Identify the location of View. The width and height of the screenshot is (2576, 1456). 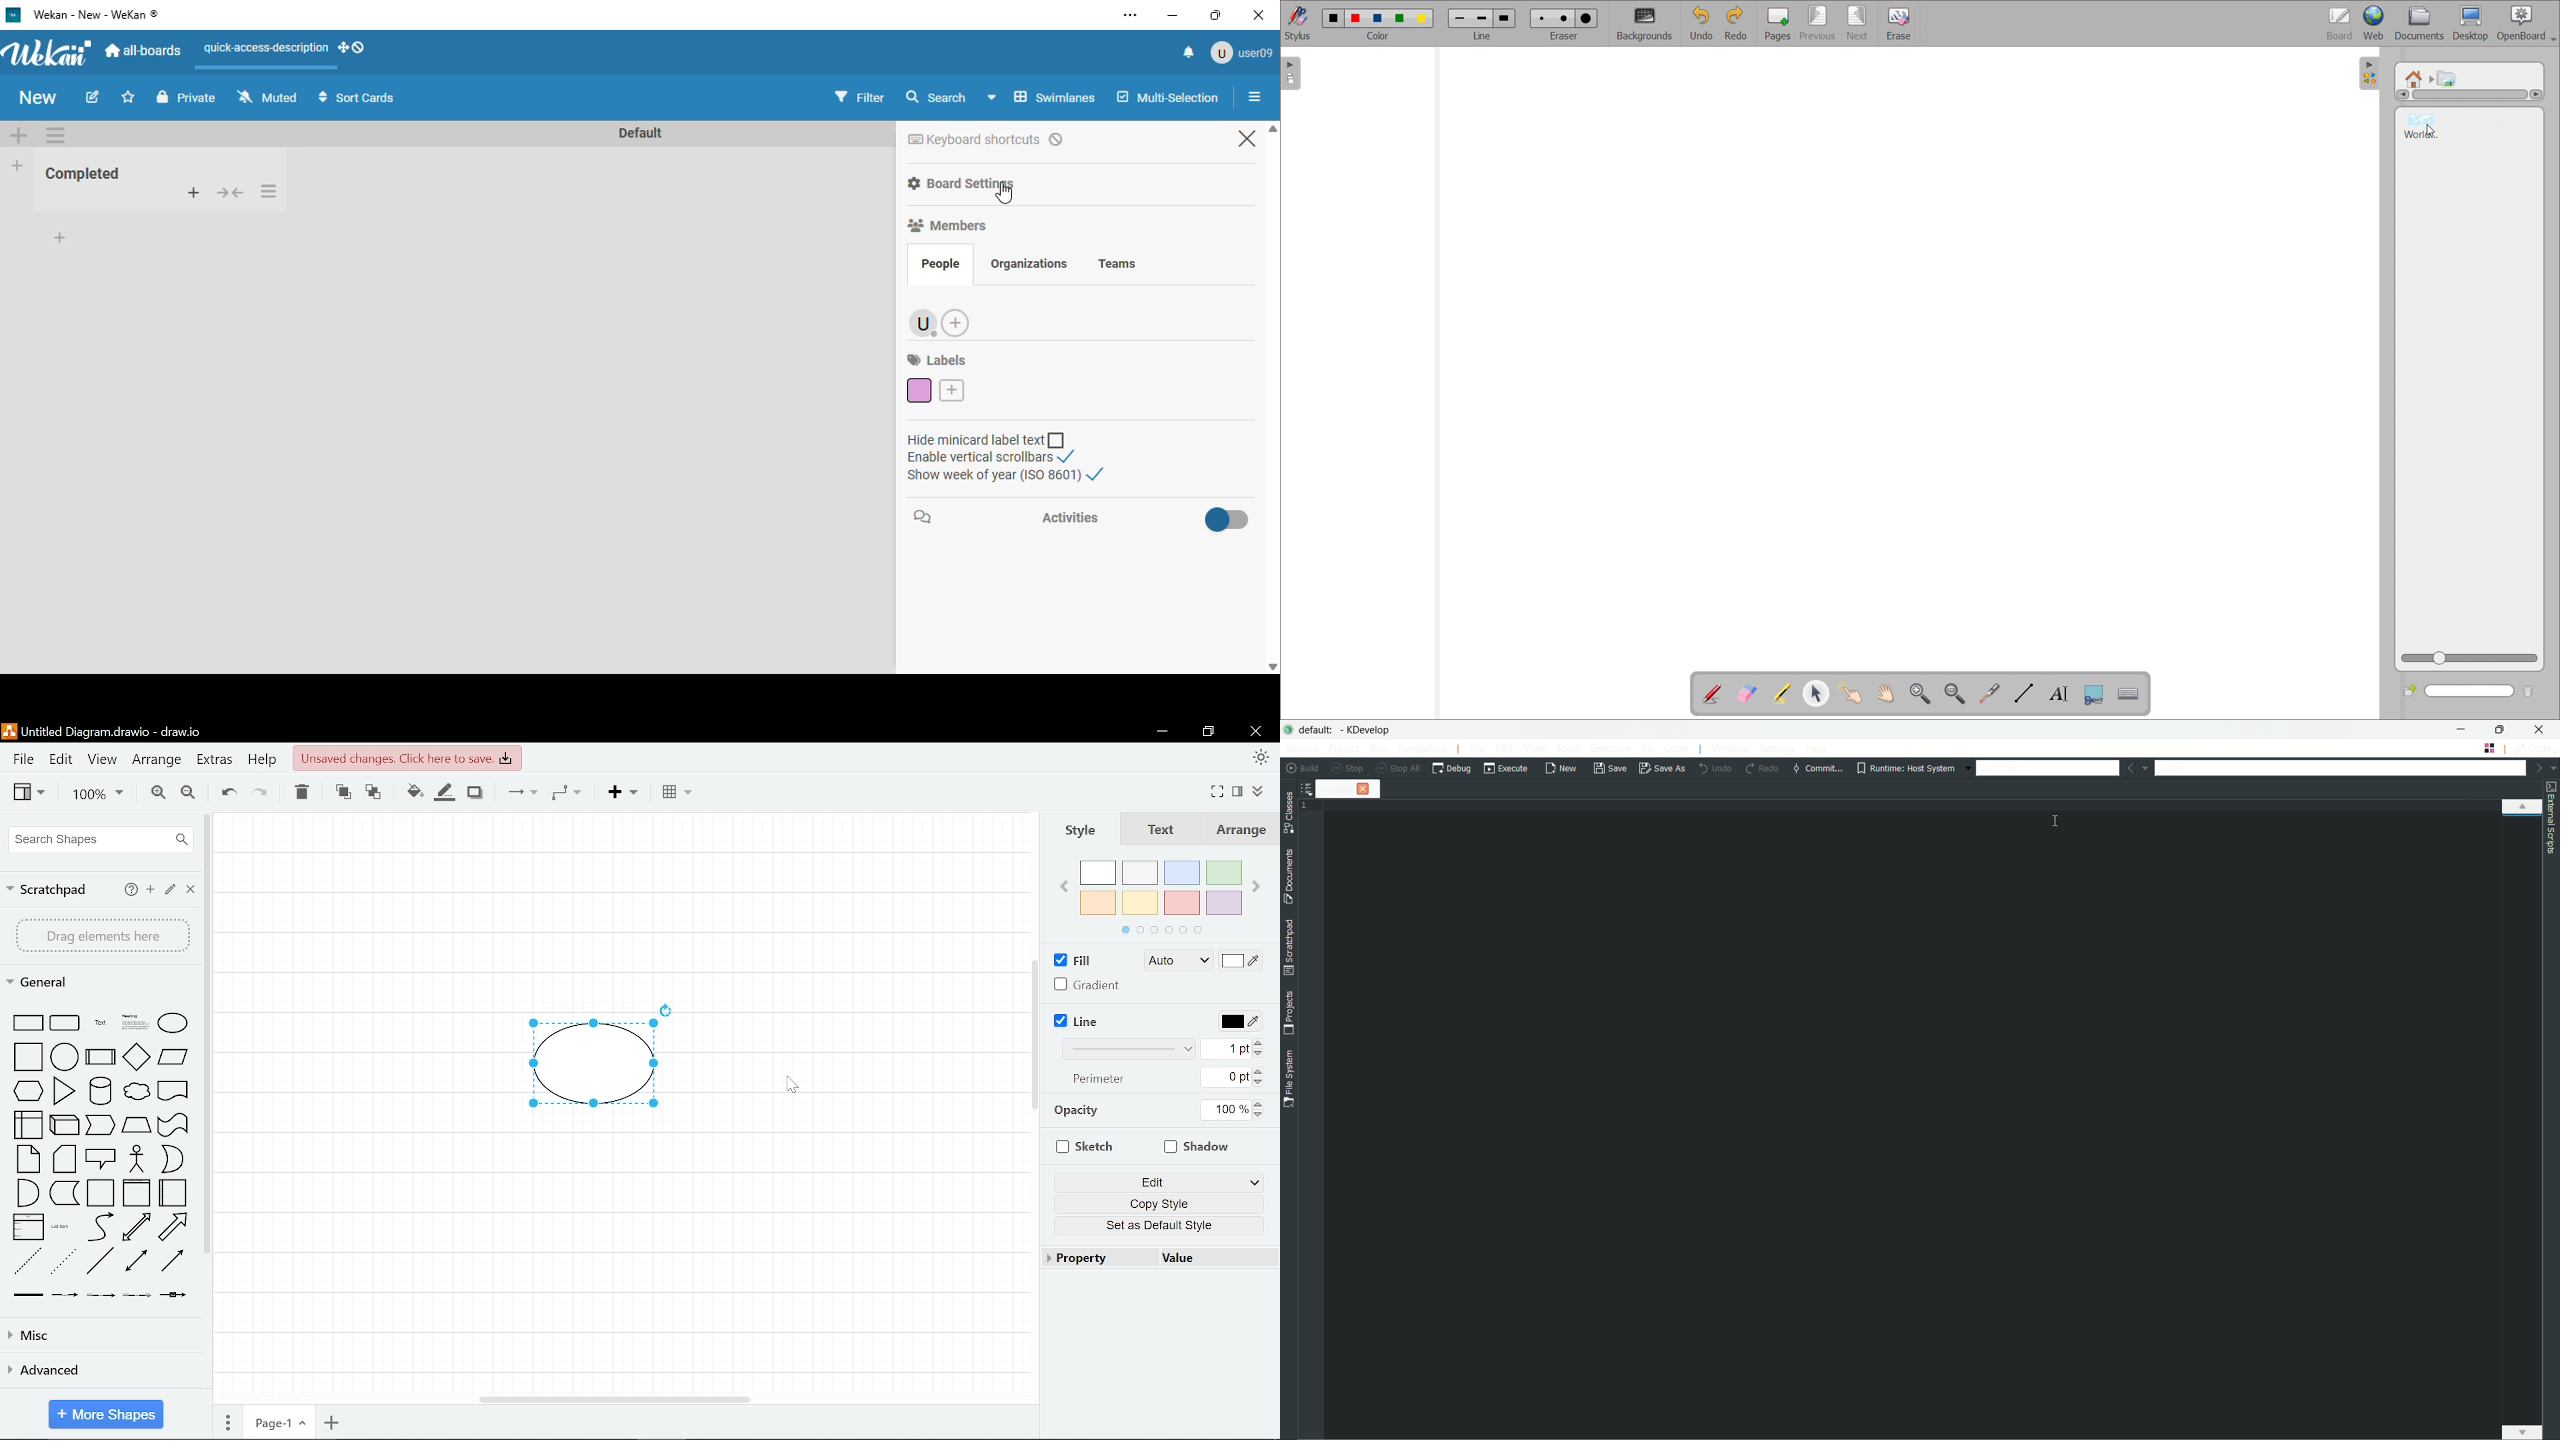
(102, 757).